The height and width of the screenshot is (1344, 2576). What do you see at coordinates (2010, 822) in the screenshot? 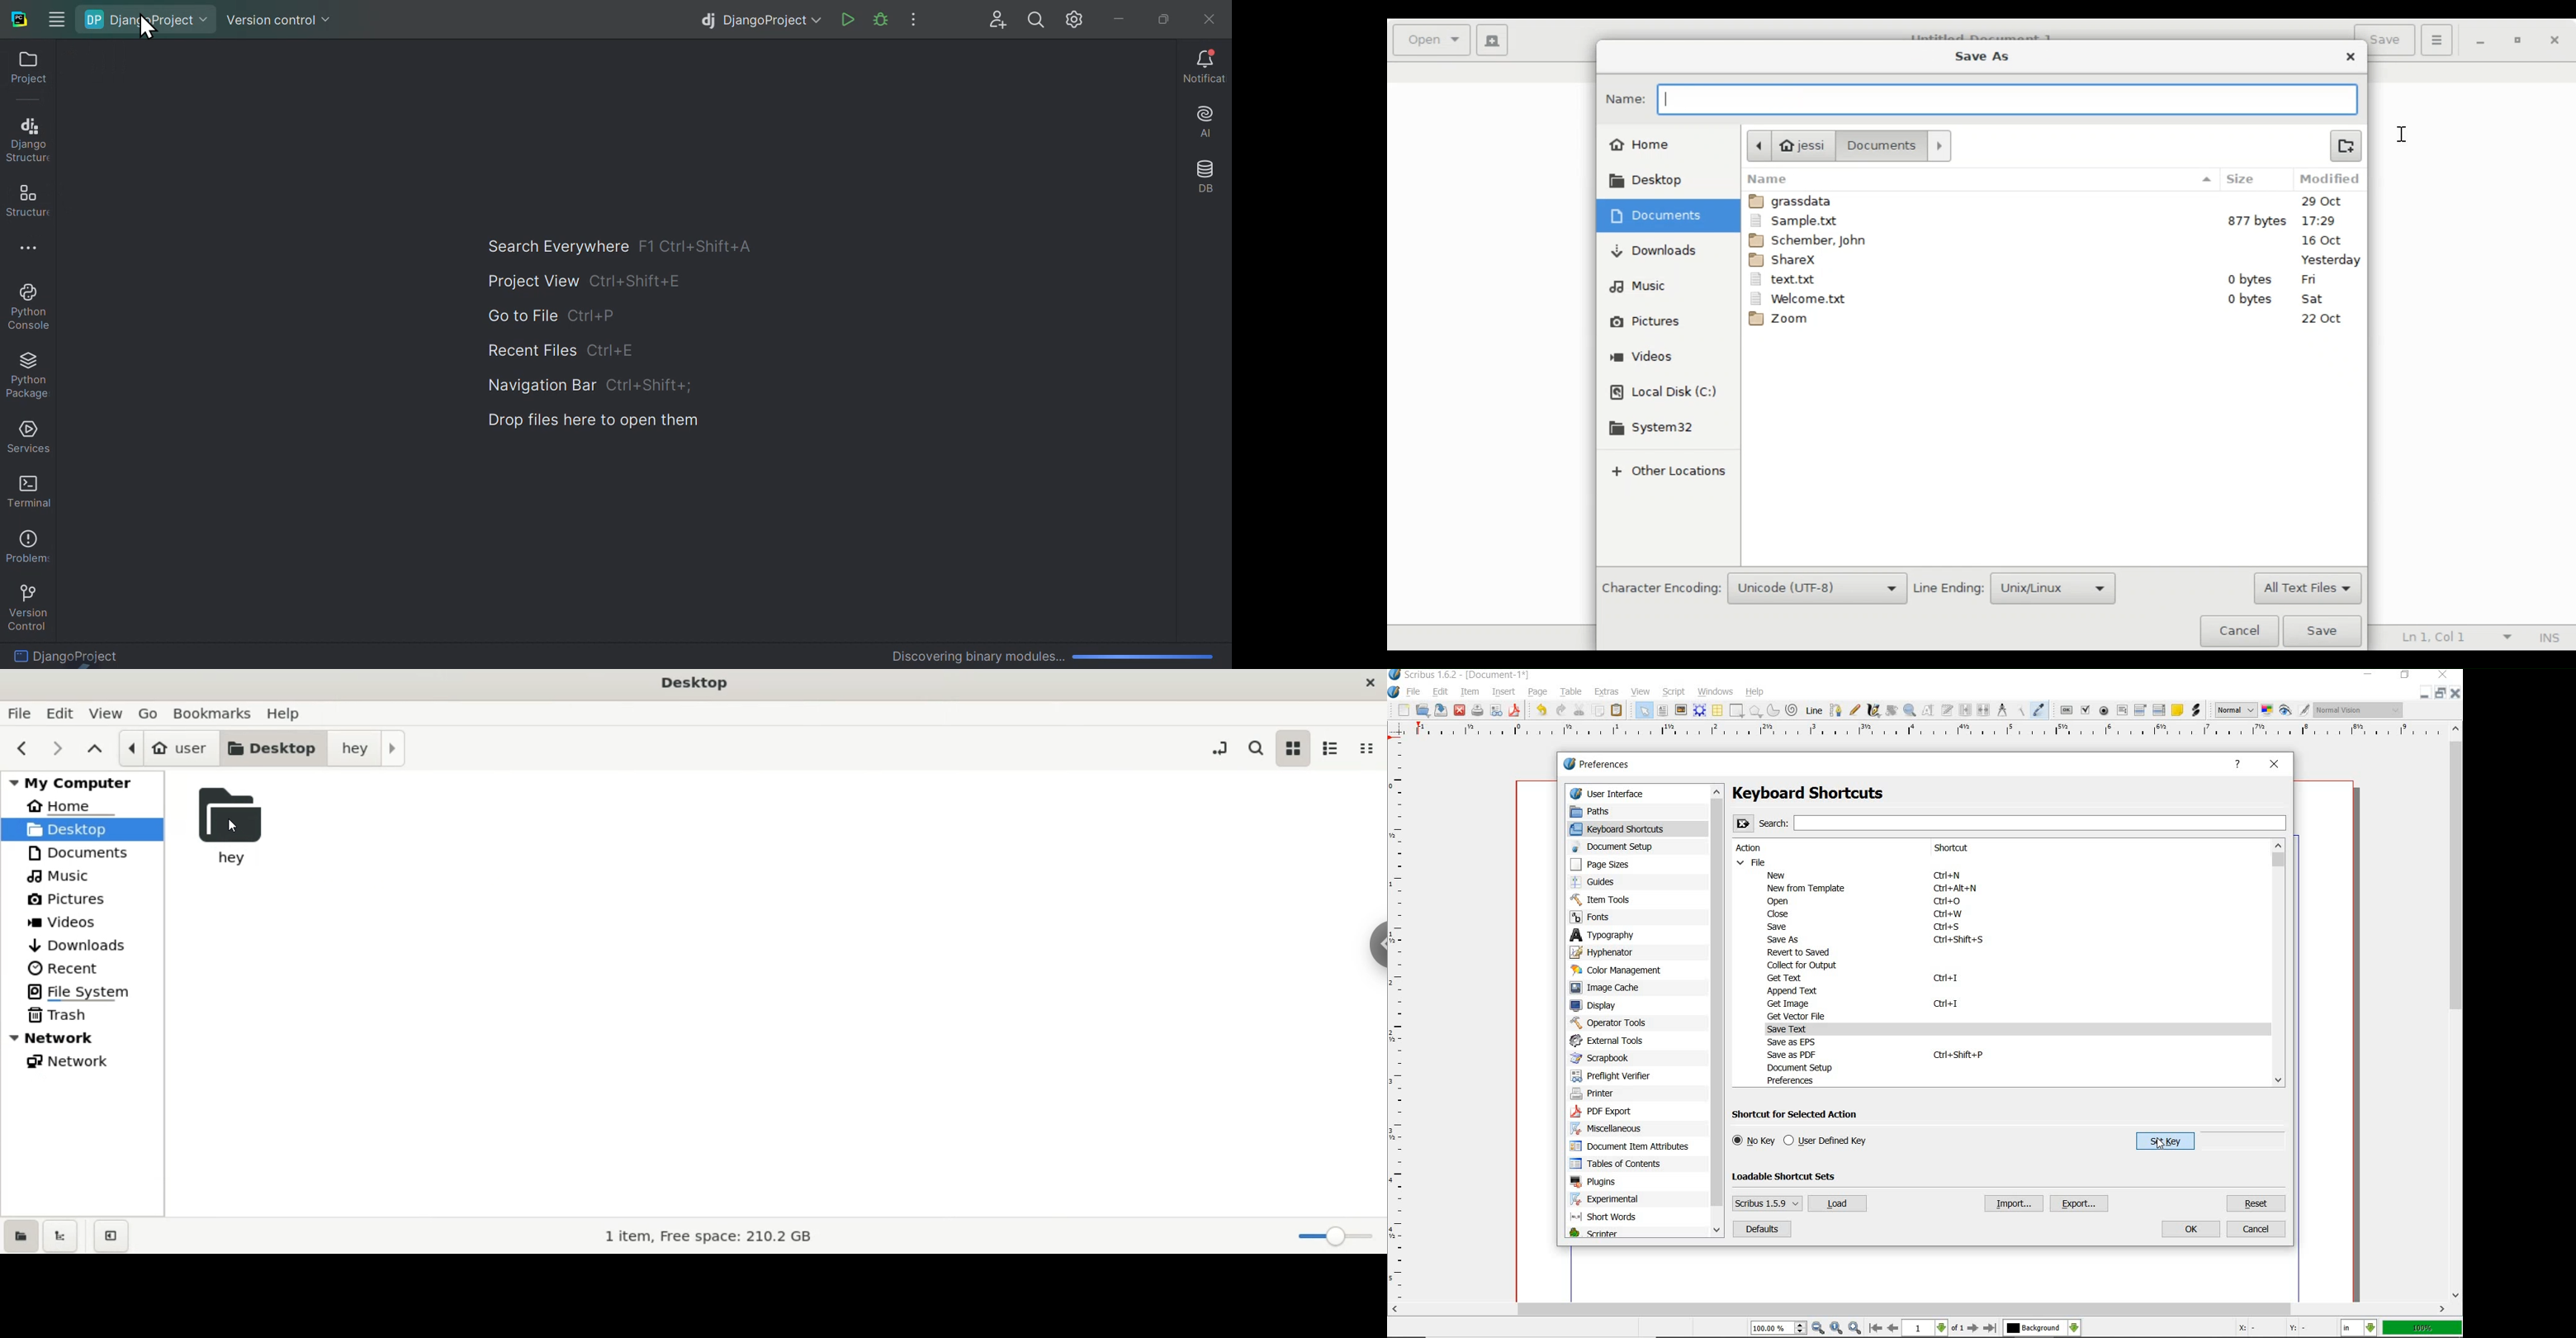
I see `Search` at bounding box center [2010, 822].